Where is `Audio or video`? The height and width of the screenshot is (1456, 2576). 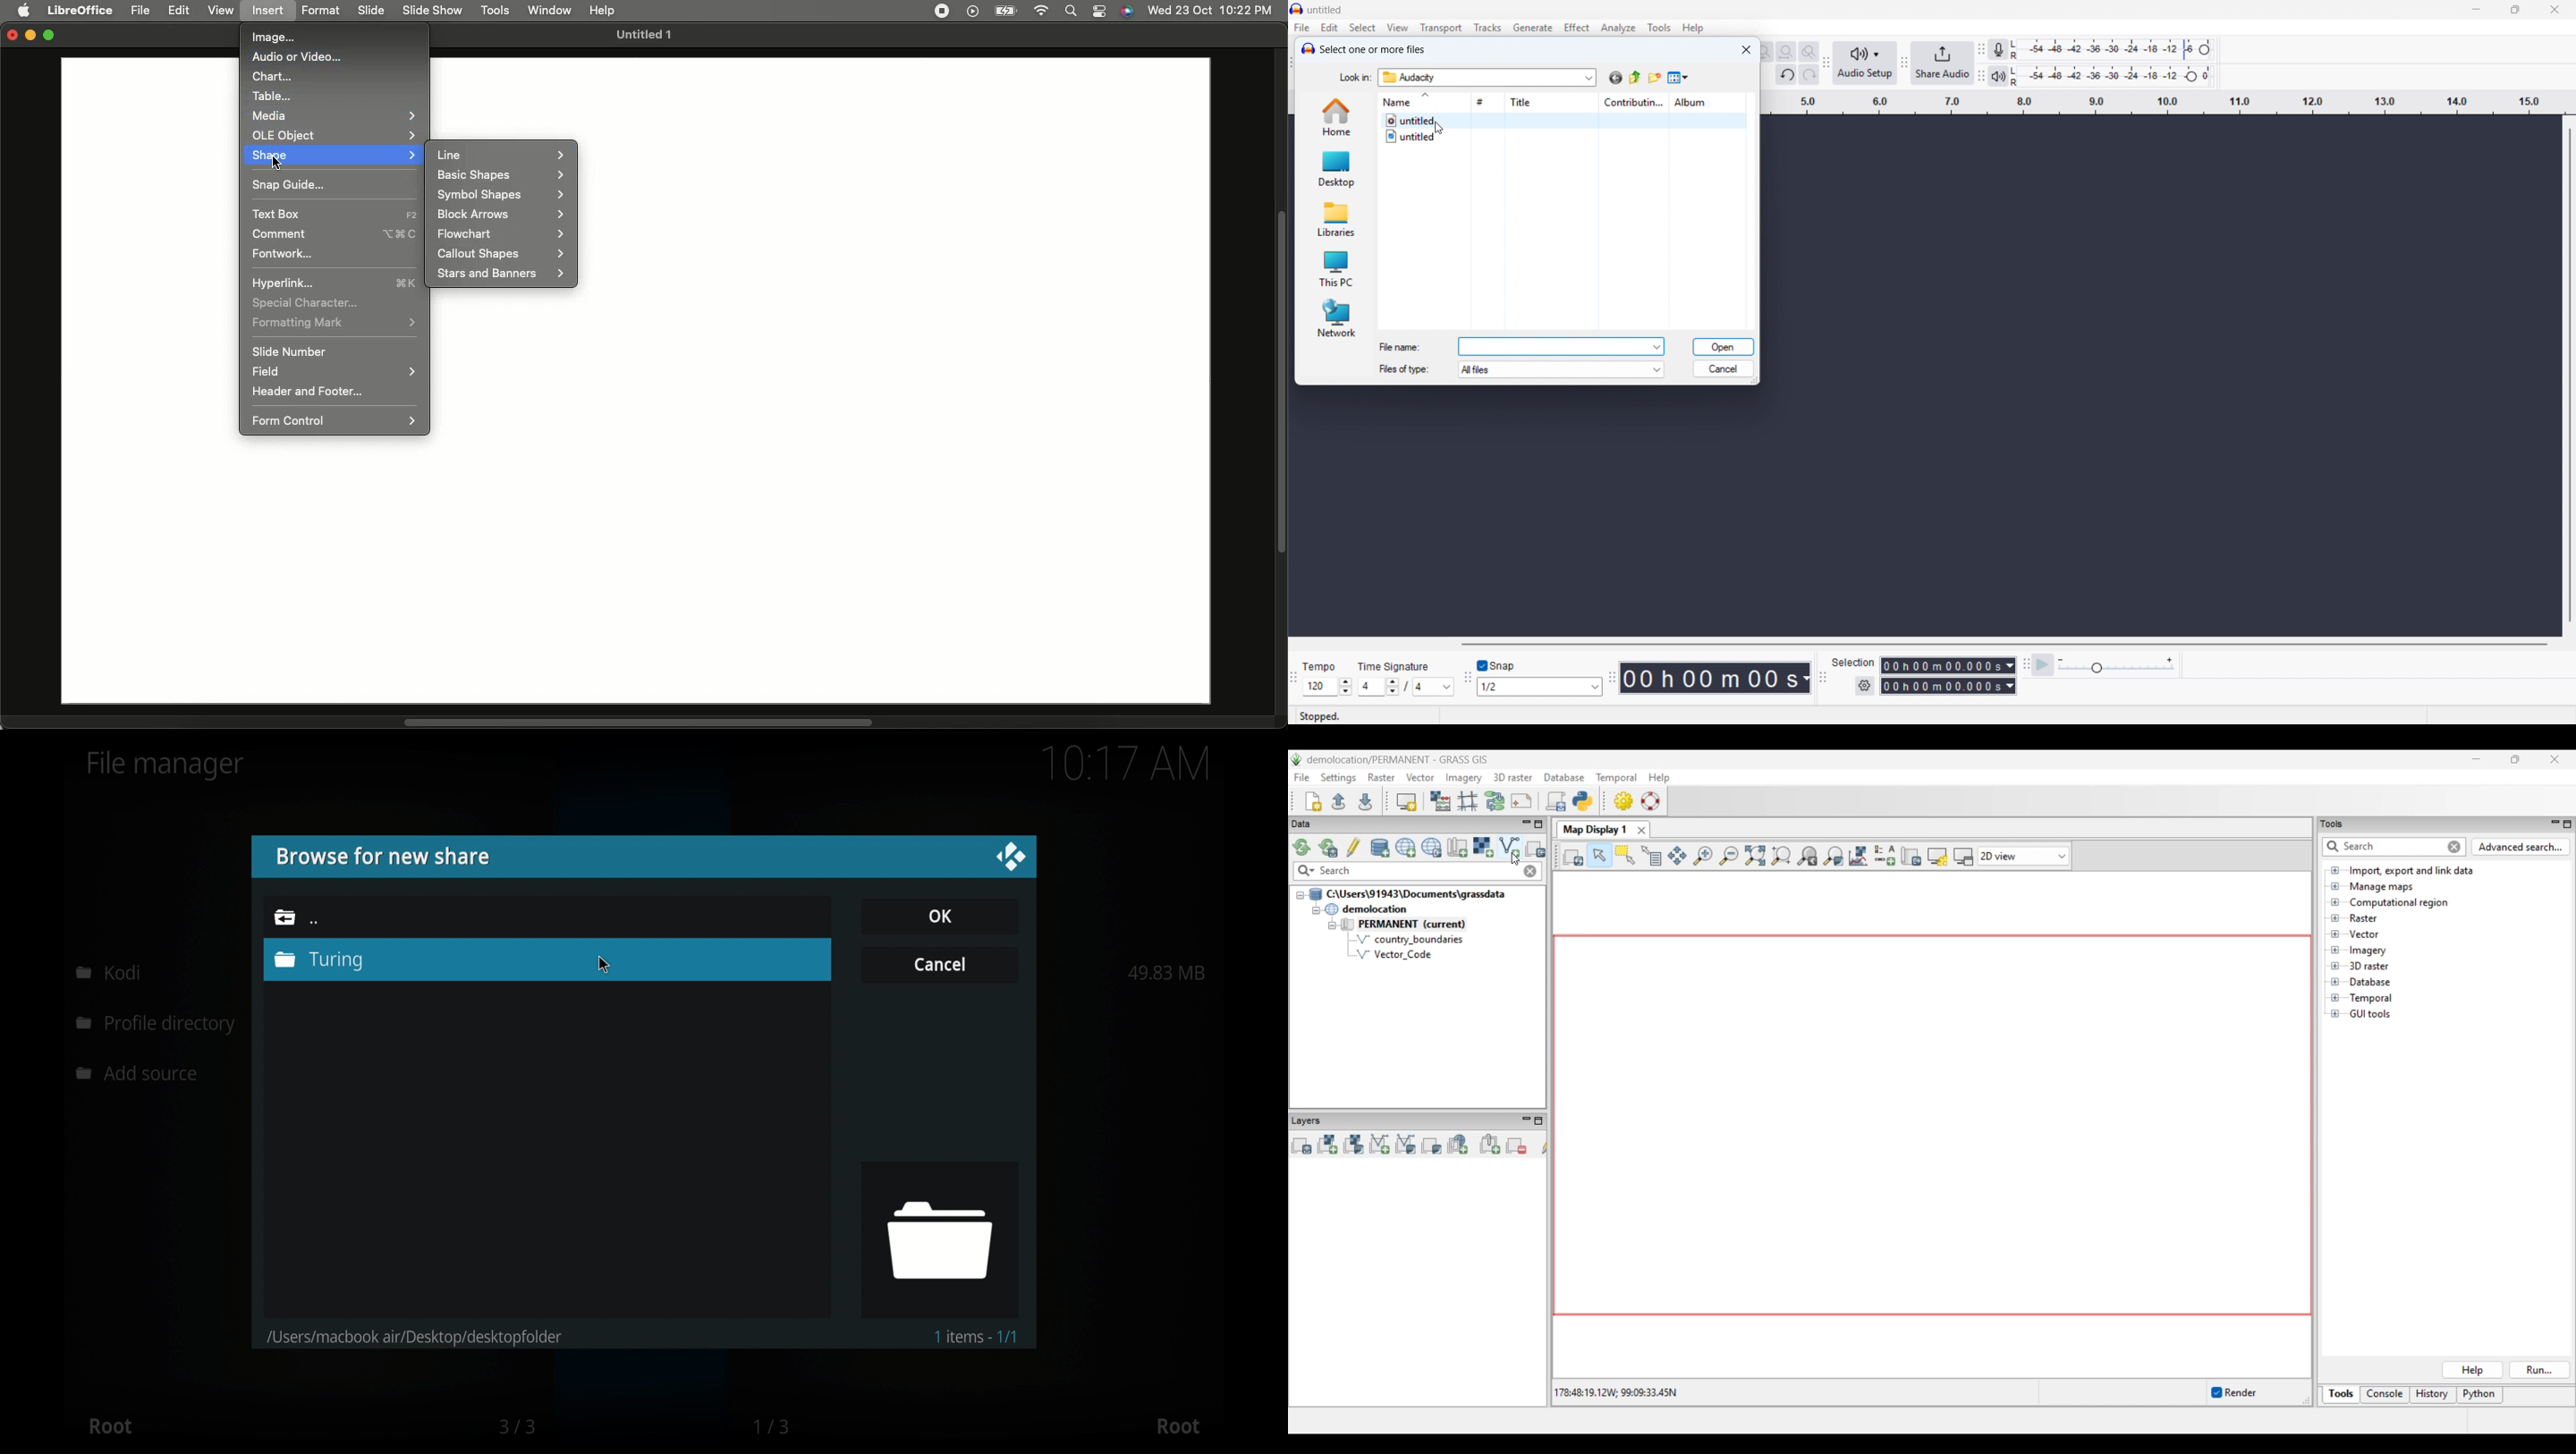 Audio or video is located at coordinates (300, 58).